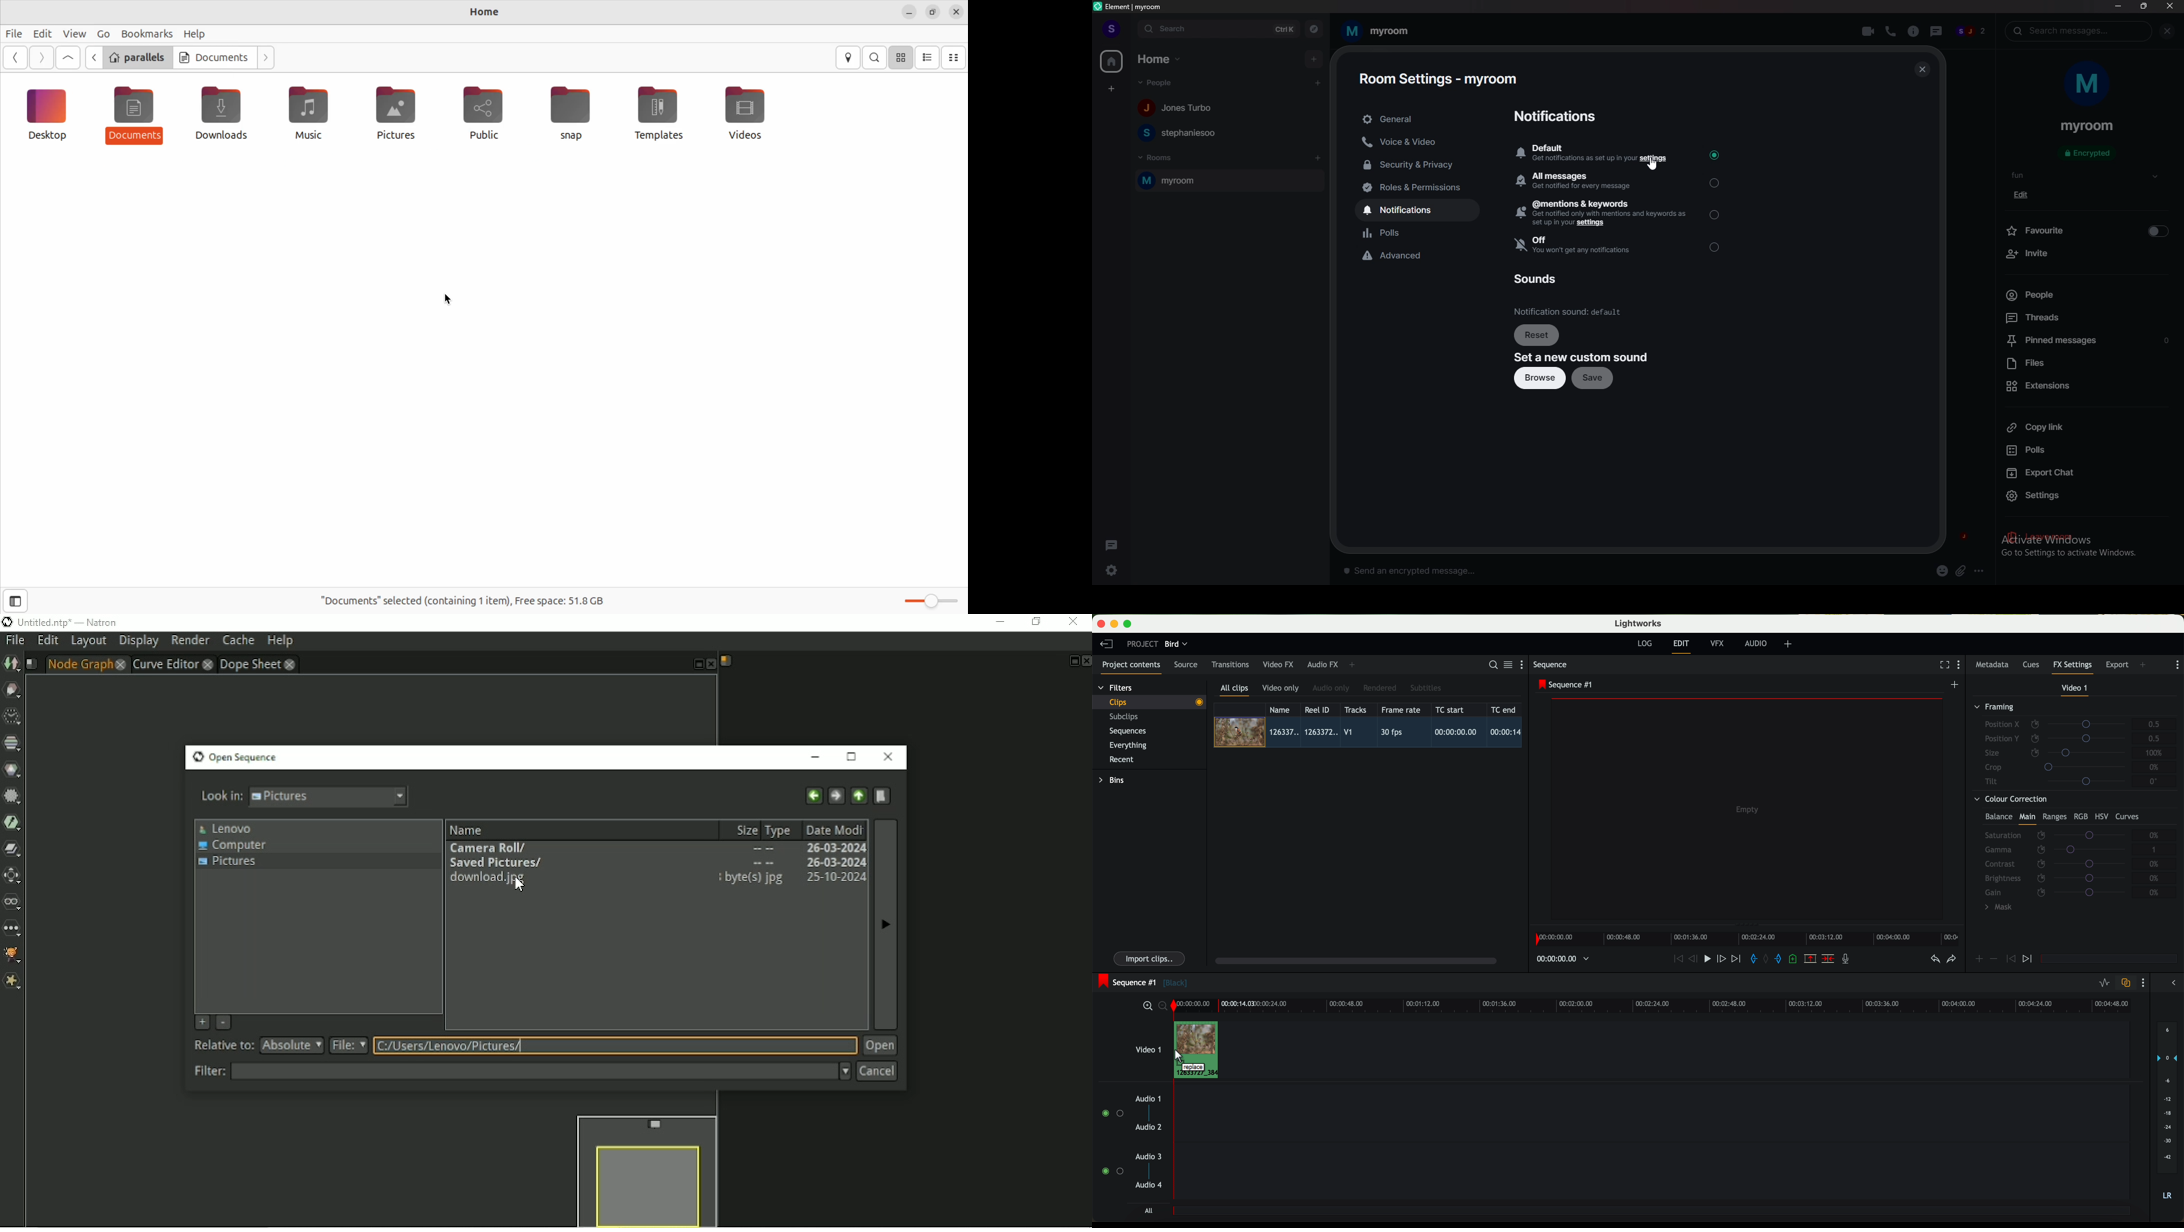  I want to click on room photo, so click(2088, 85).